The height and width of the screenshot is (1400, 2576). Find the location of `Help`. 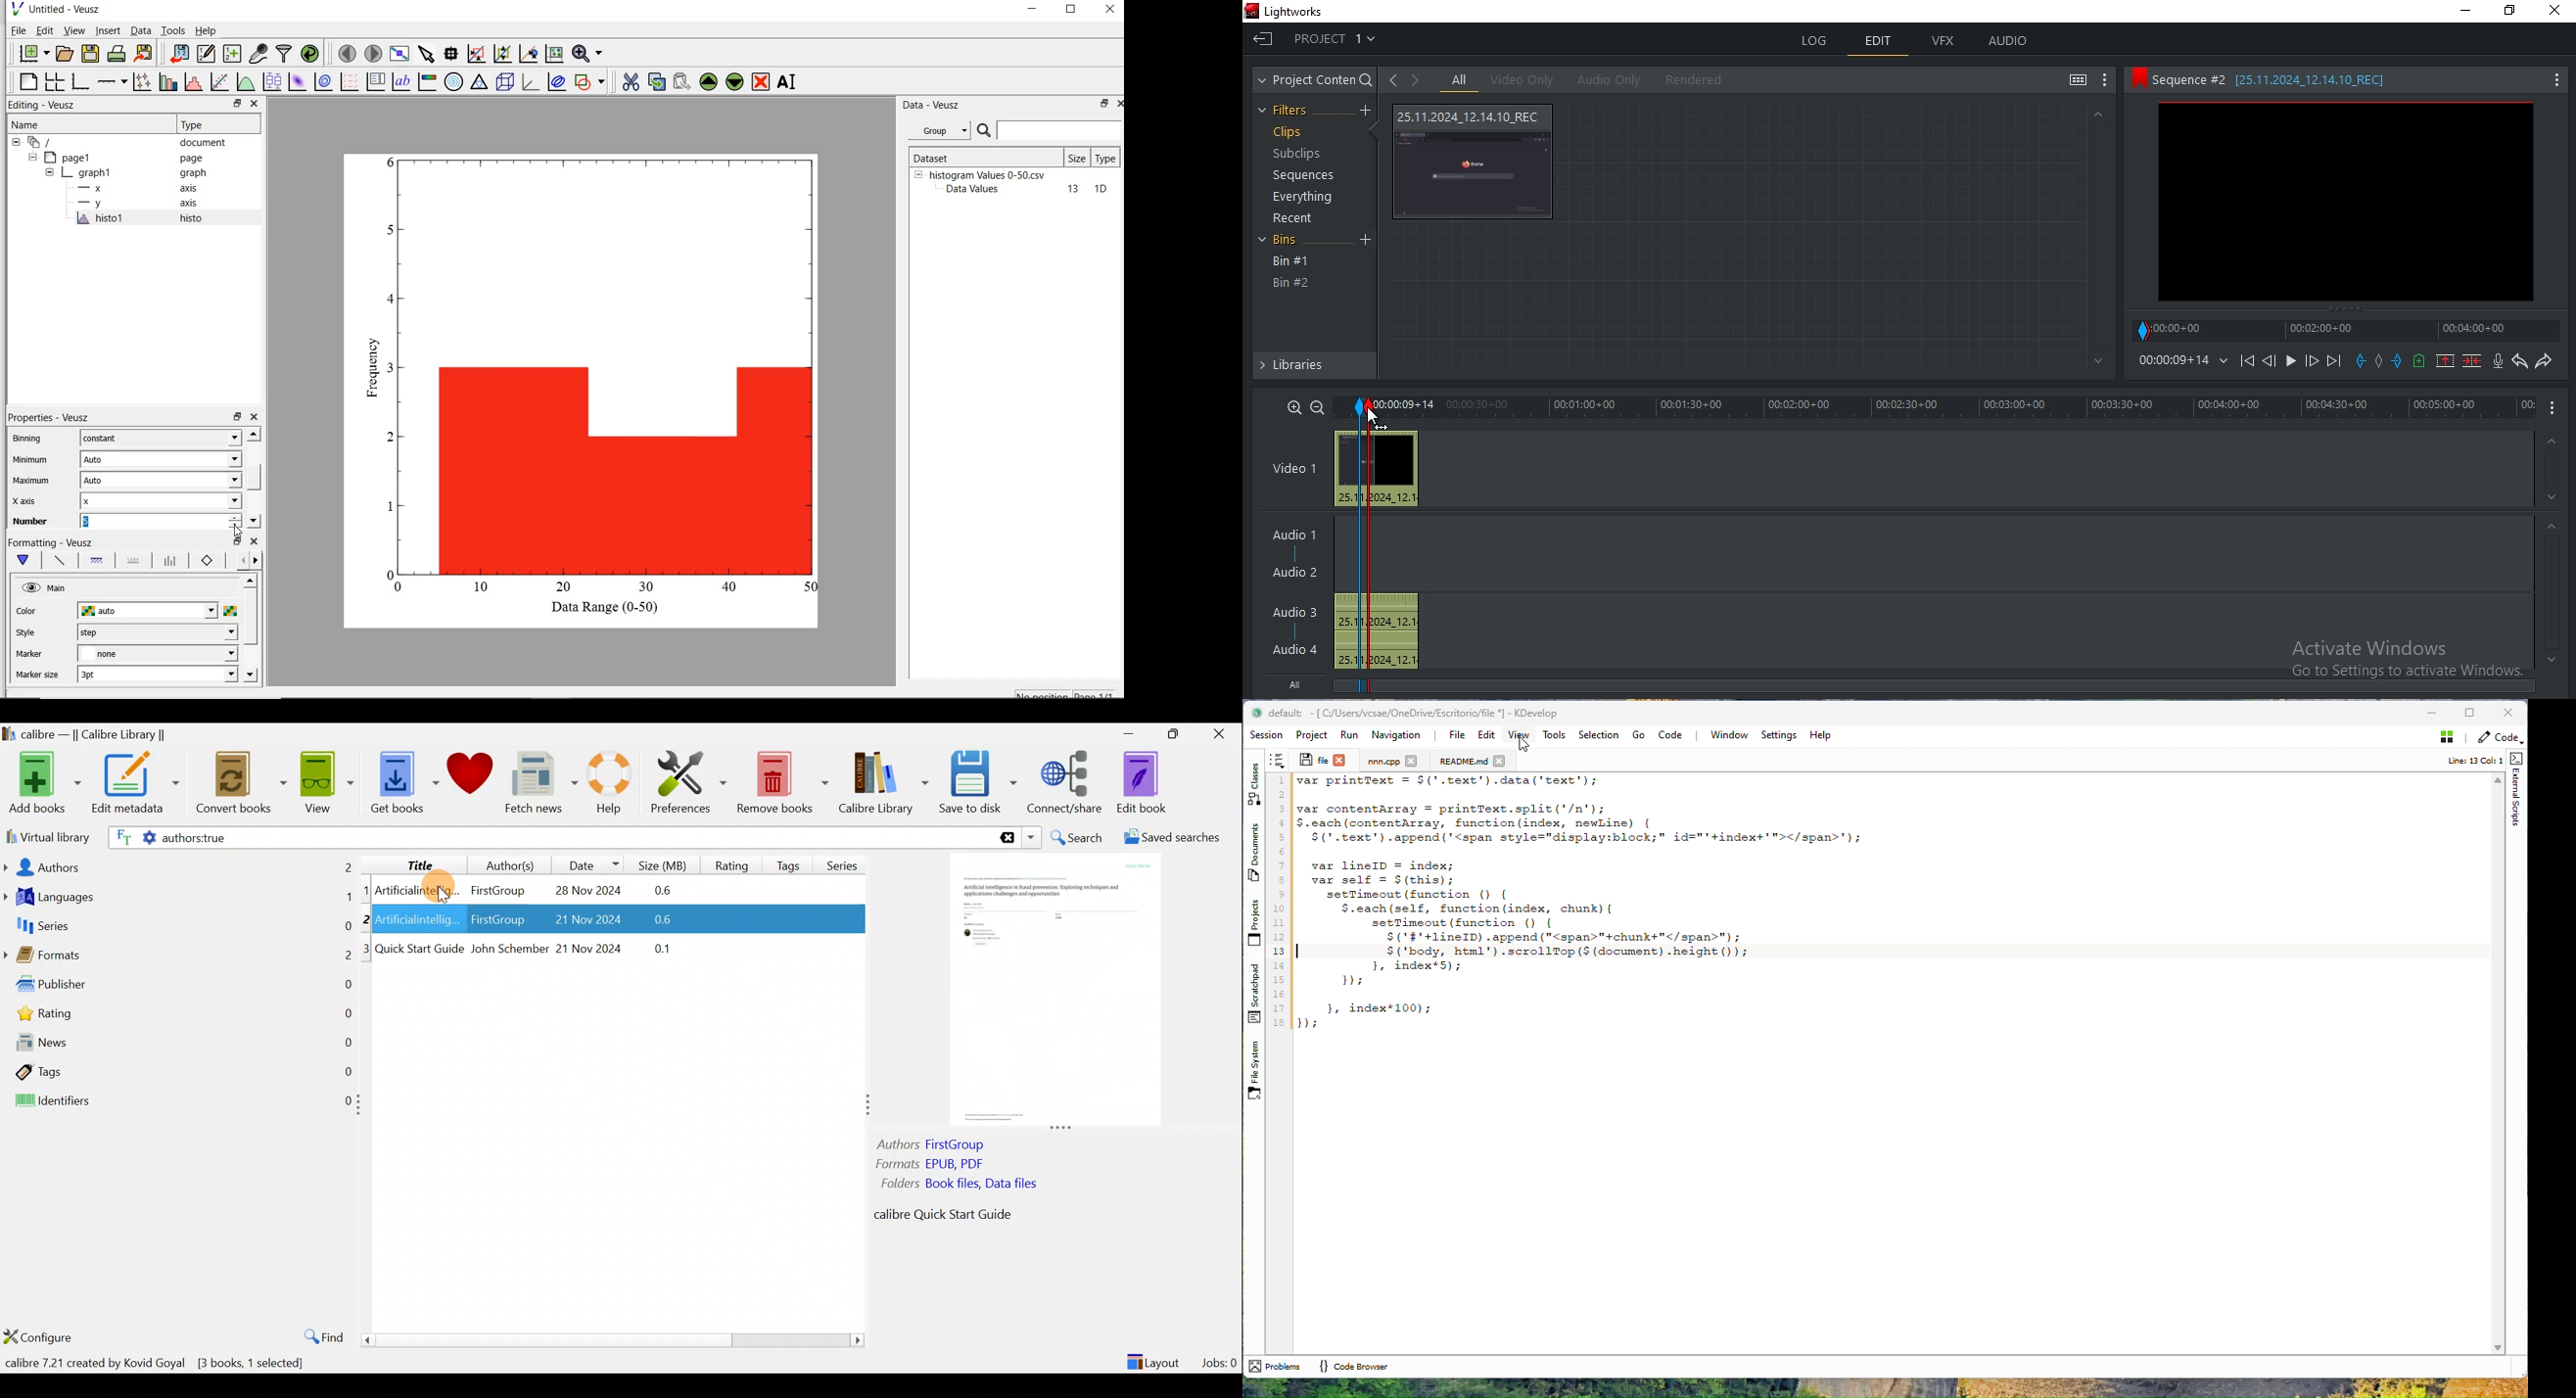

Help is located at coordinates (607, 784).